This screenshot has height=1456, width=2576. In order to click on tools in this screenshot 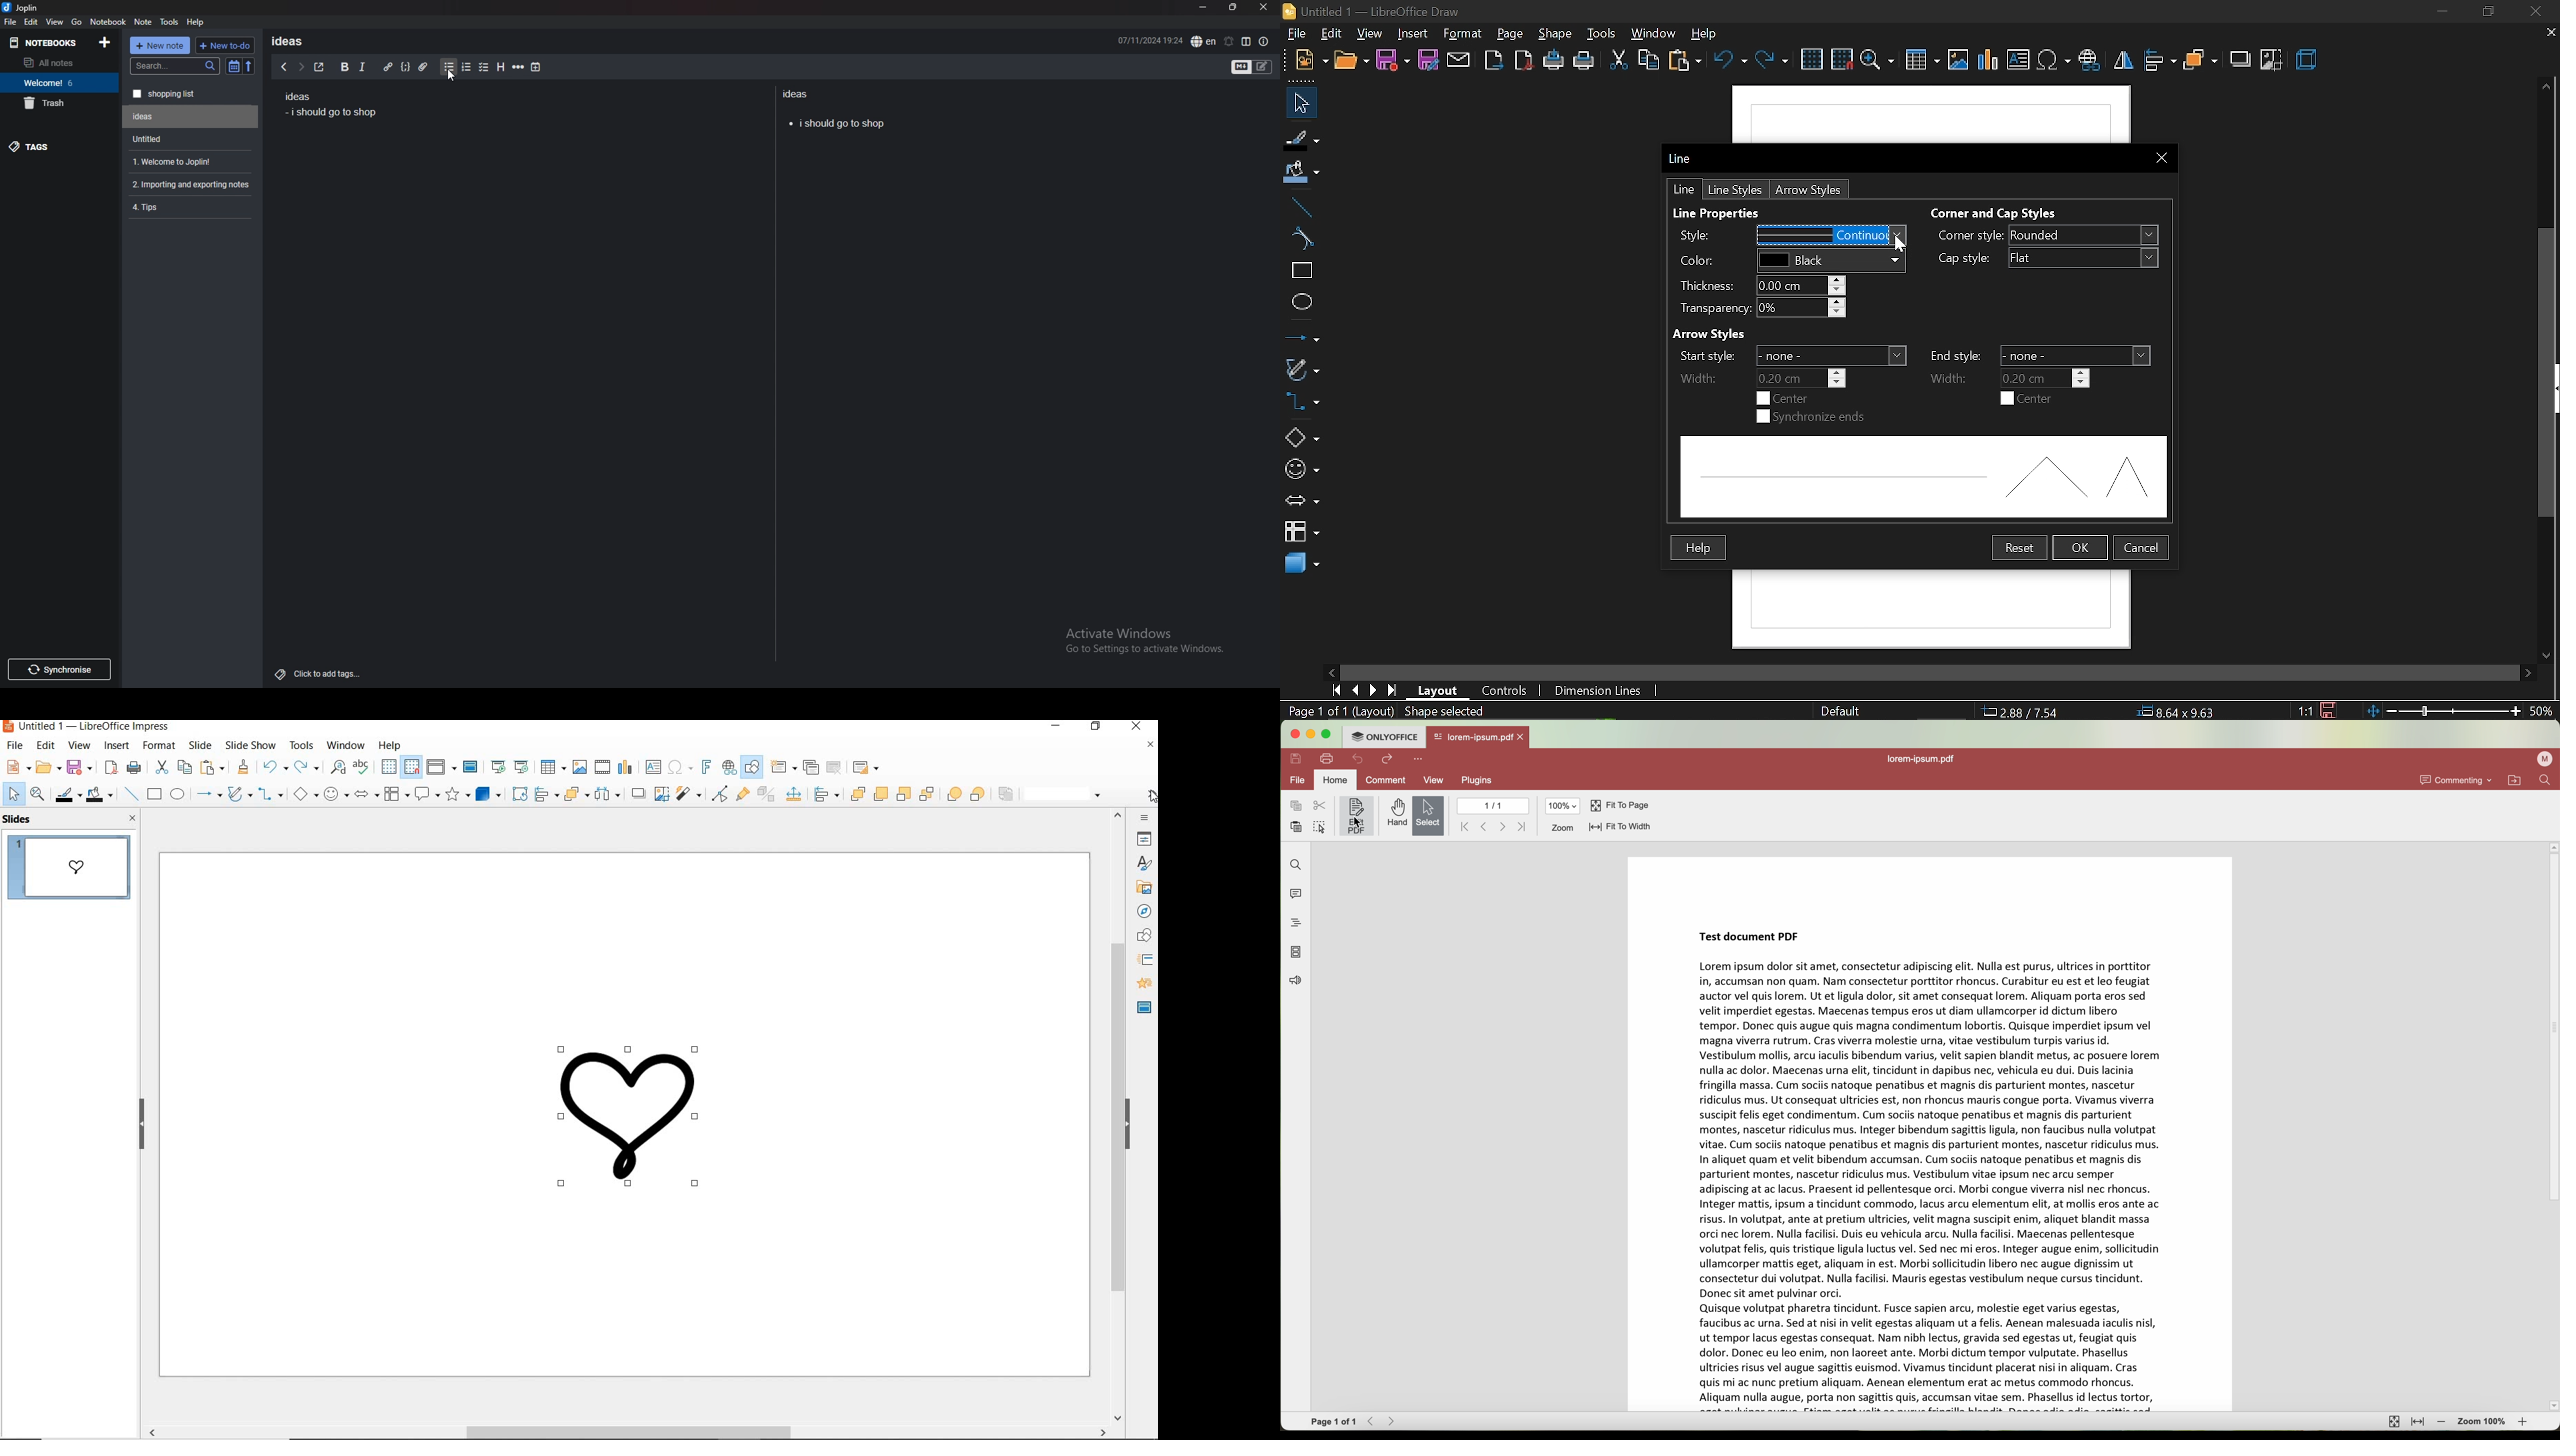, I will do `click(302, 746)`.